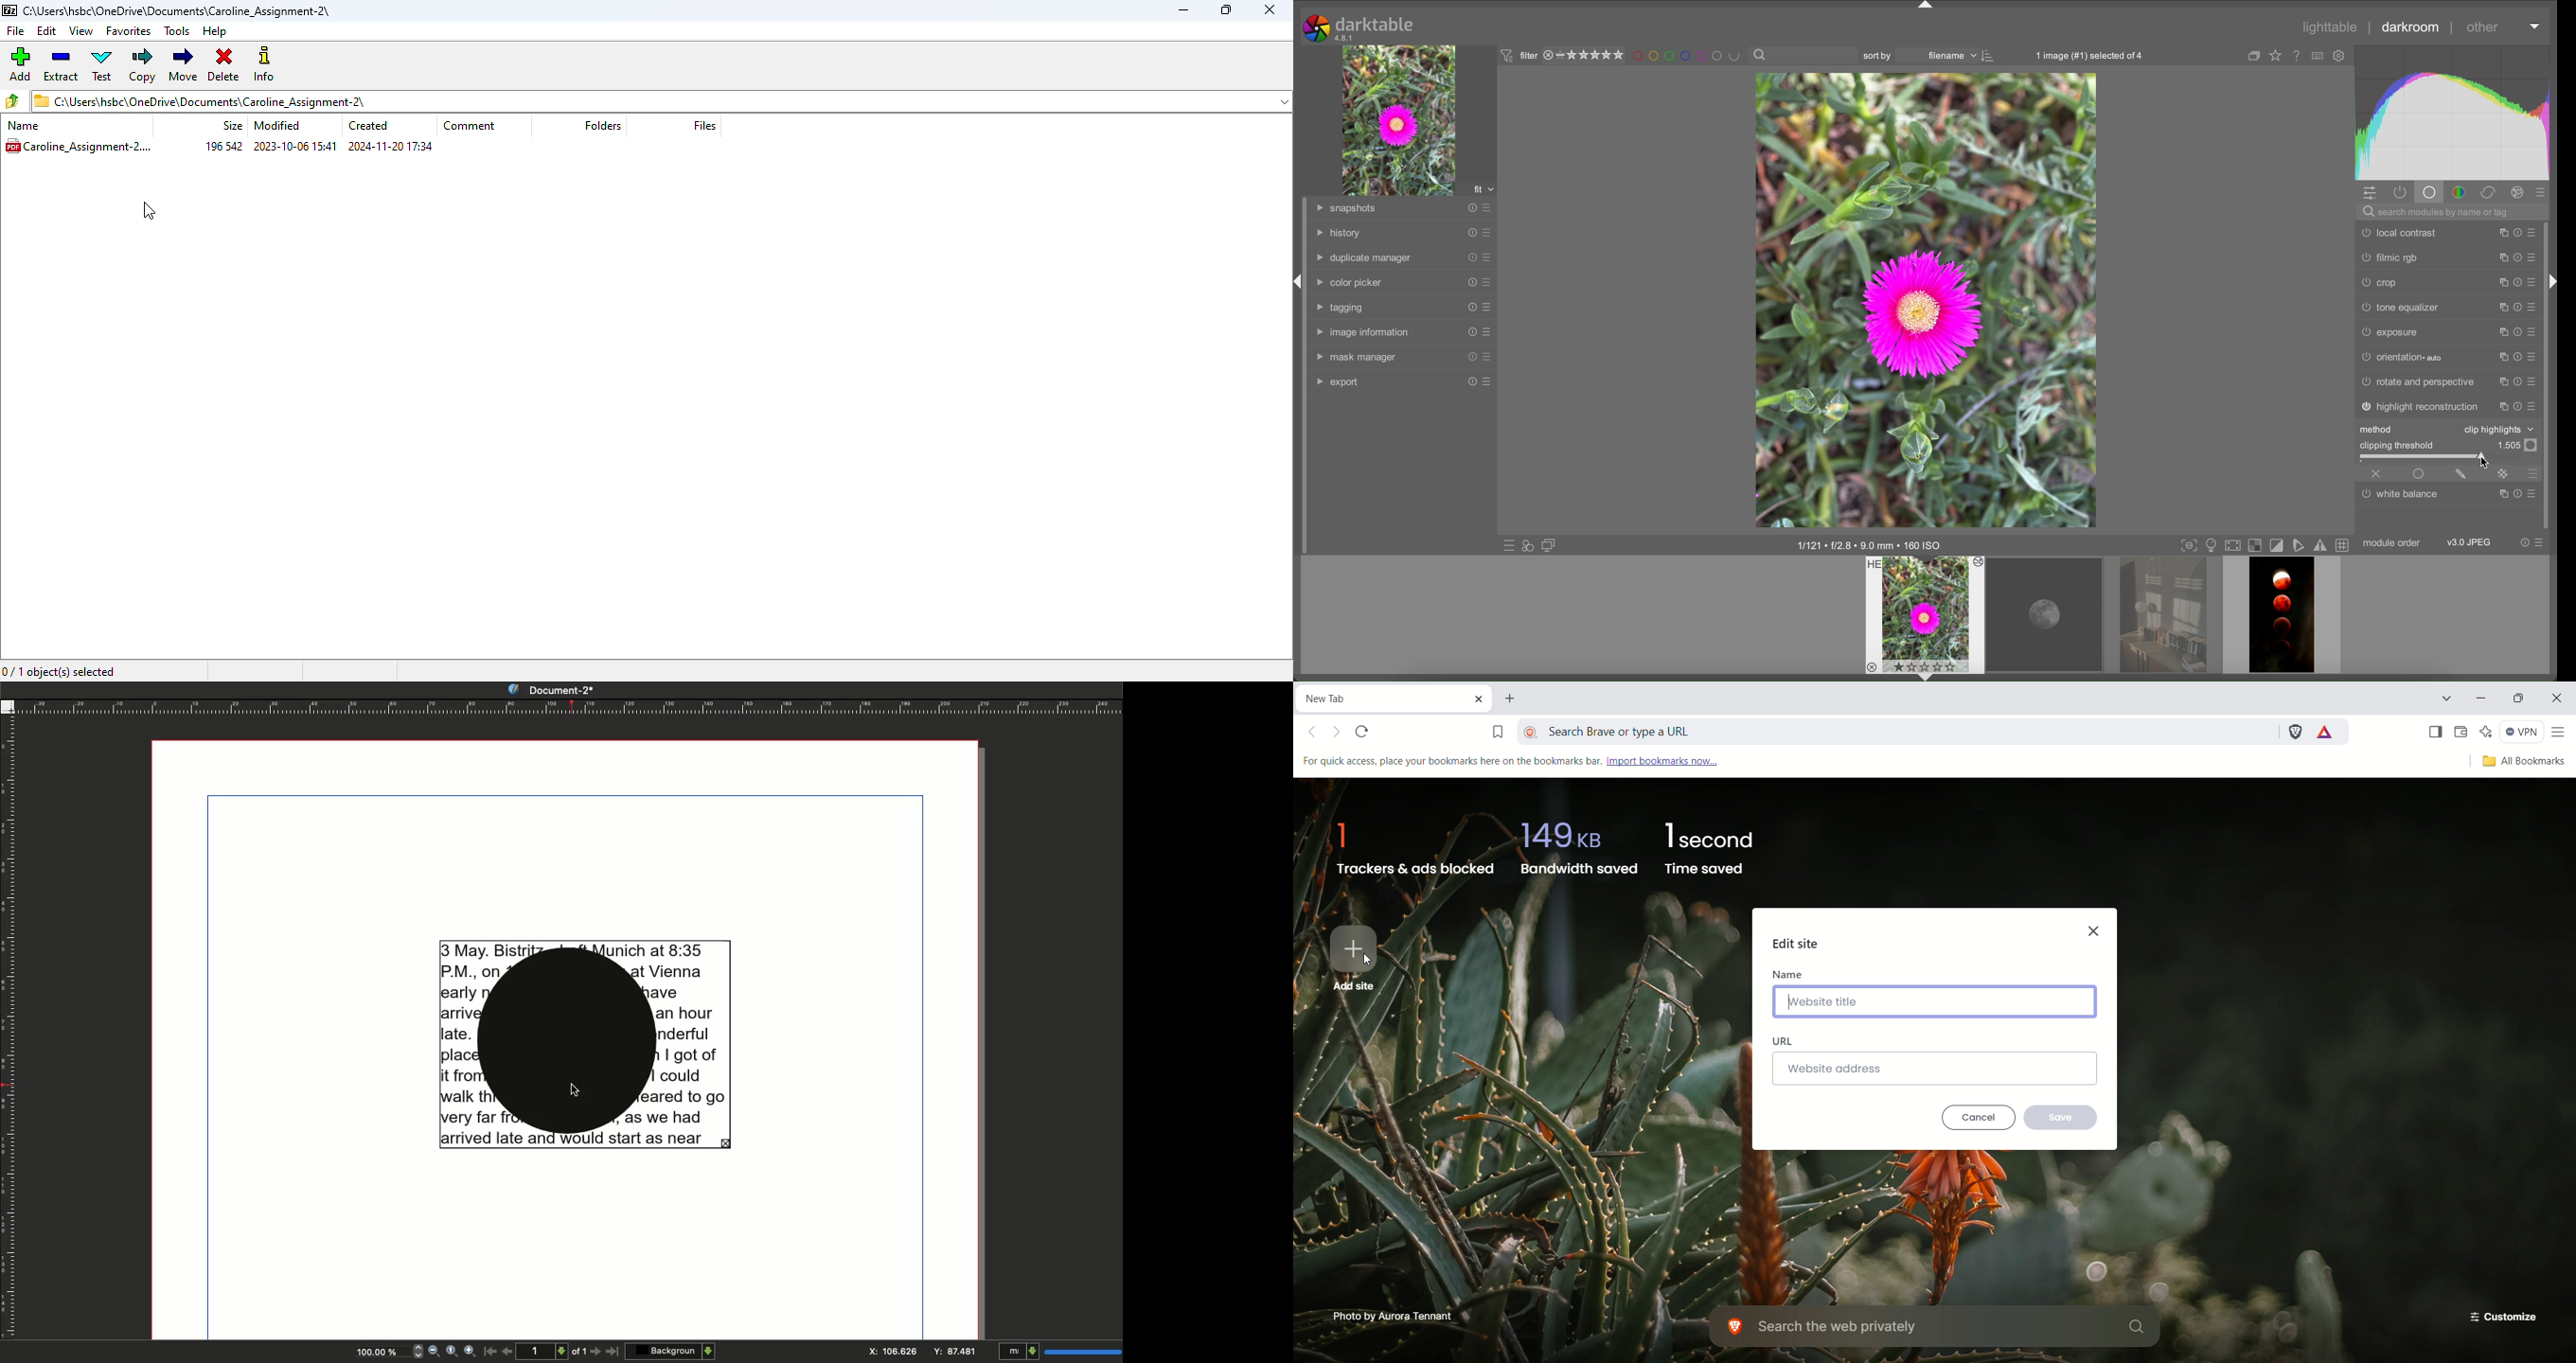 The width and height of the screenshot is (2576, 1372). Describe the element at coordinates (59, 670) in the screenshot. I see `0/1 object(s) selected` at that location.